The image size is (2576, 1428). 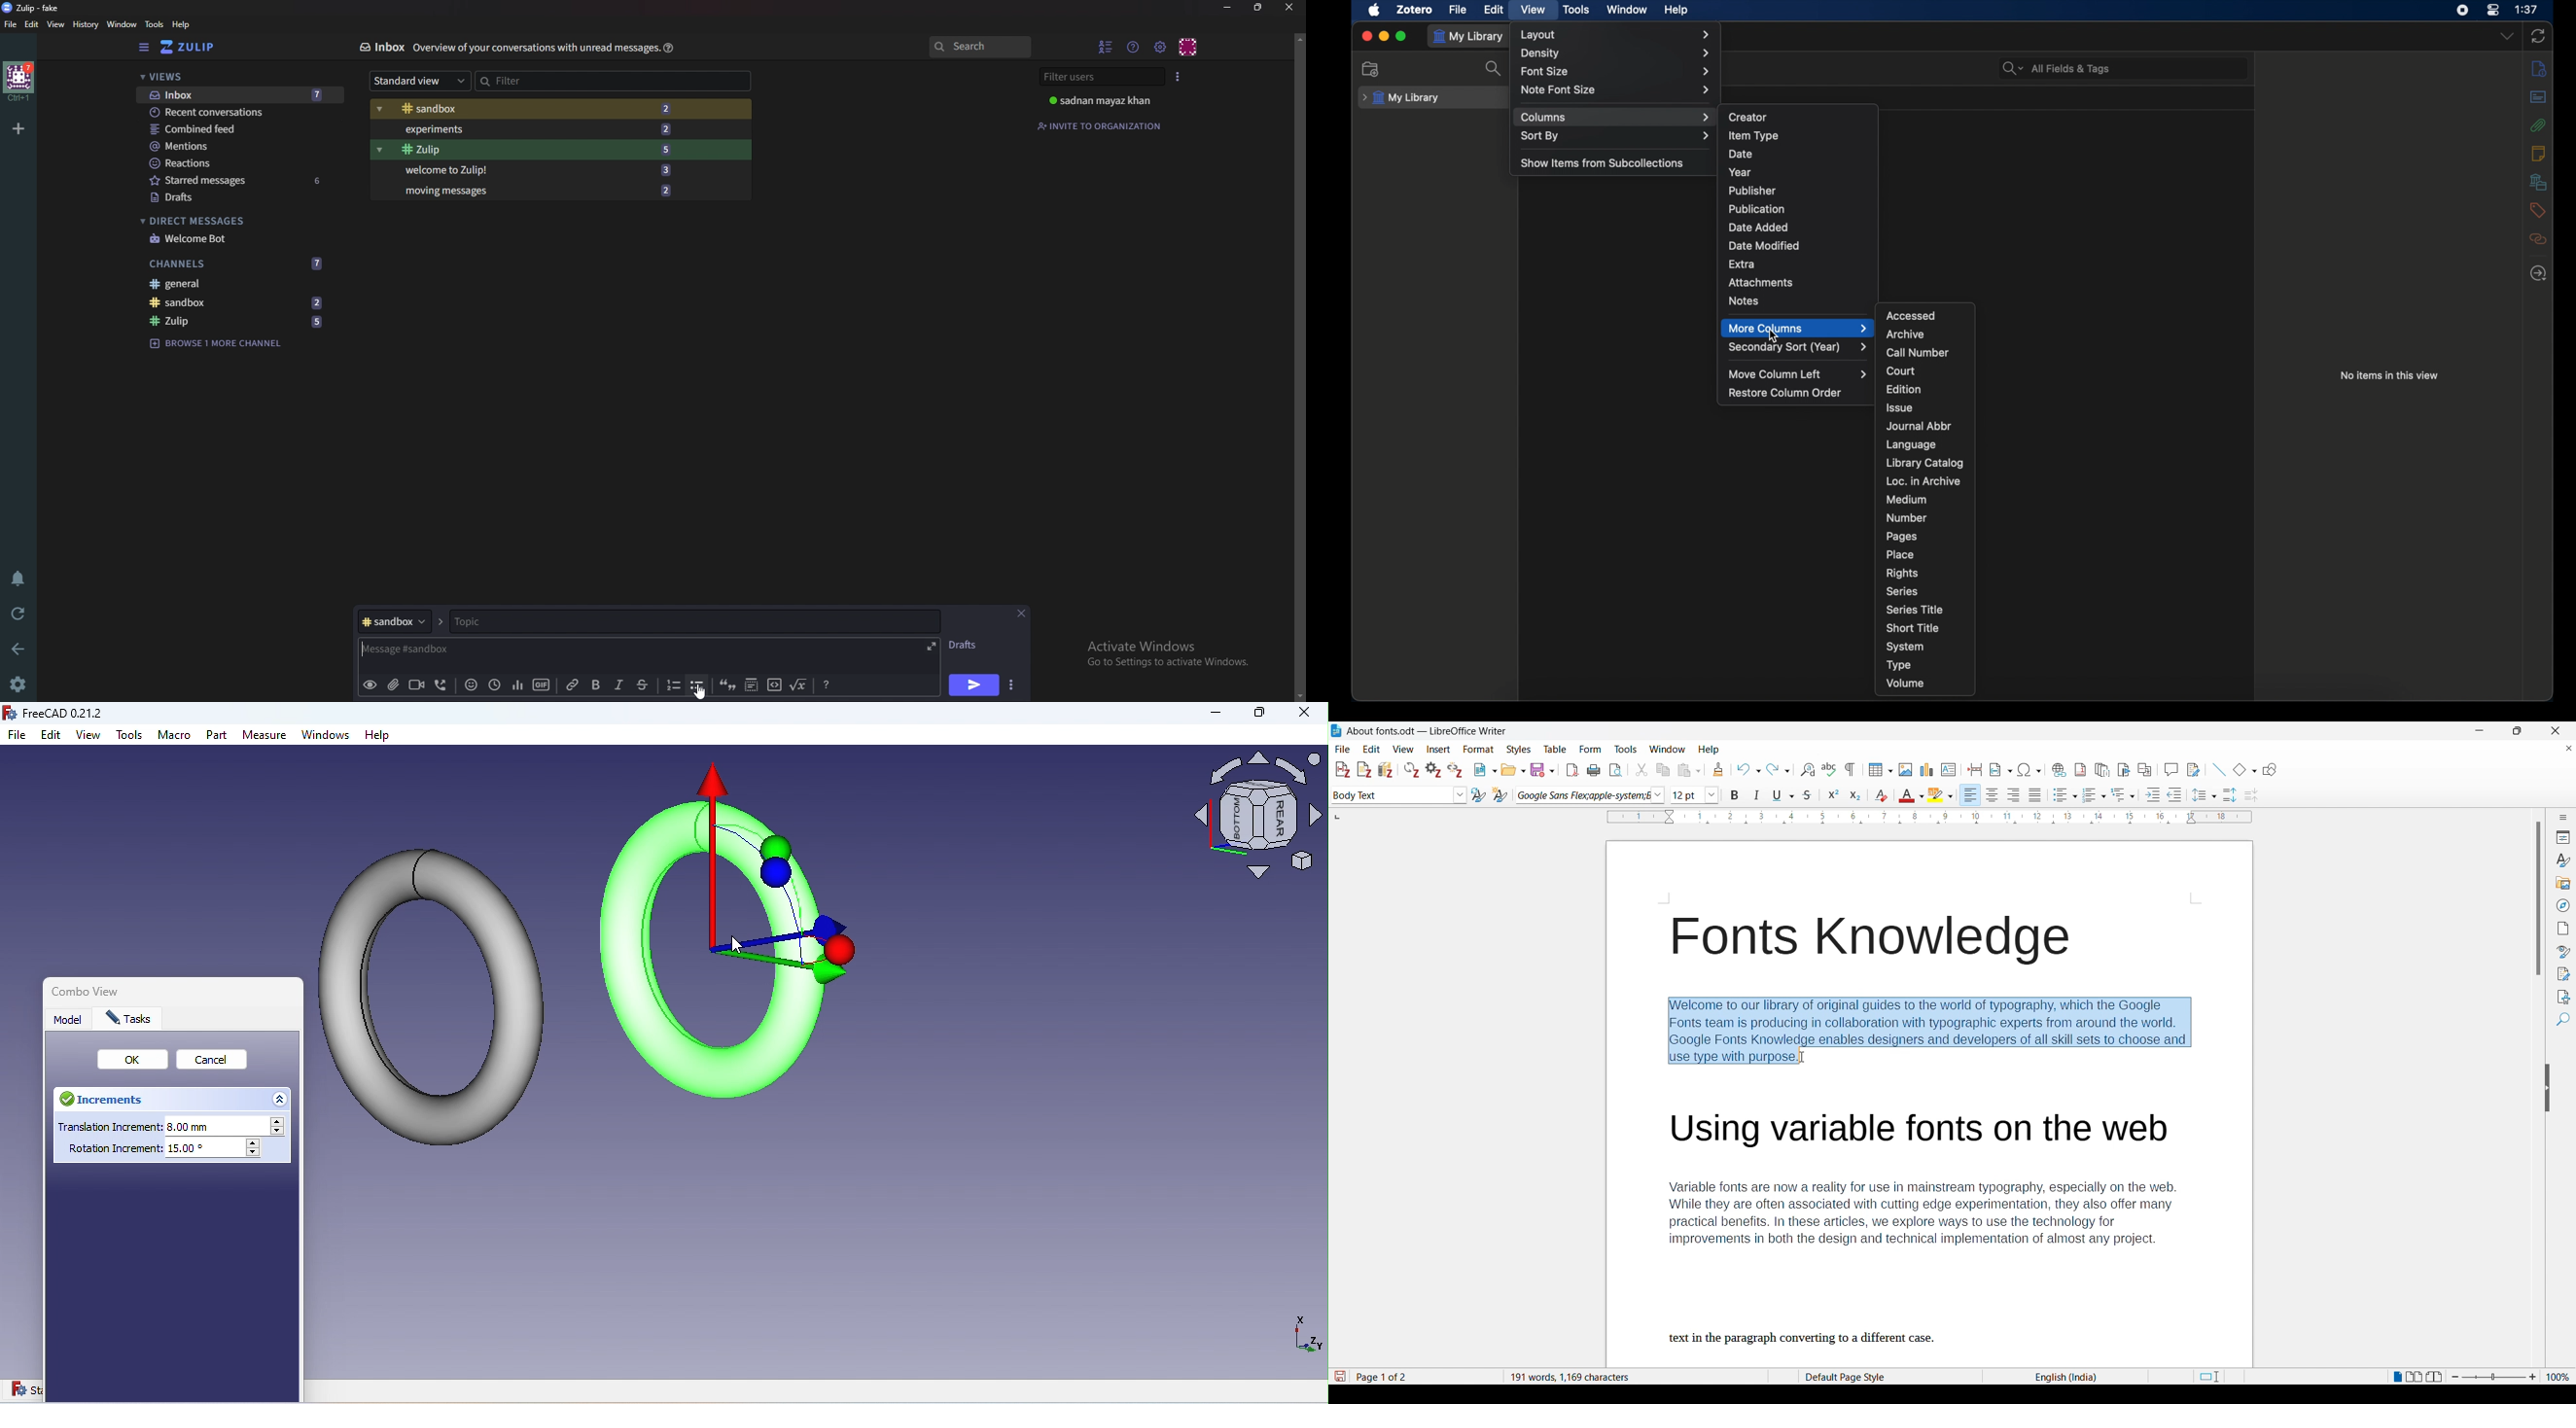 I want to click on Numbered list, so click(x=672, y=685).